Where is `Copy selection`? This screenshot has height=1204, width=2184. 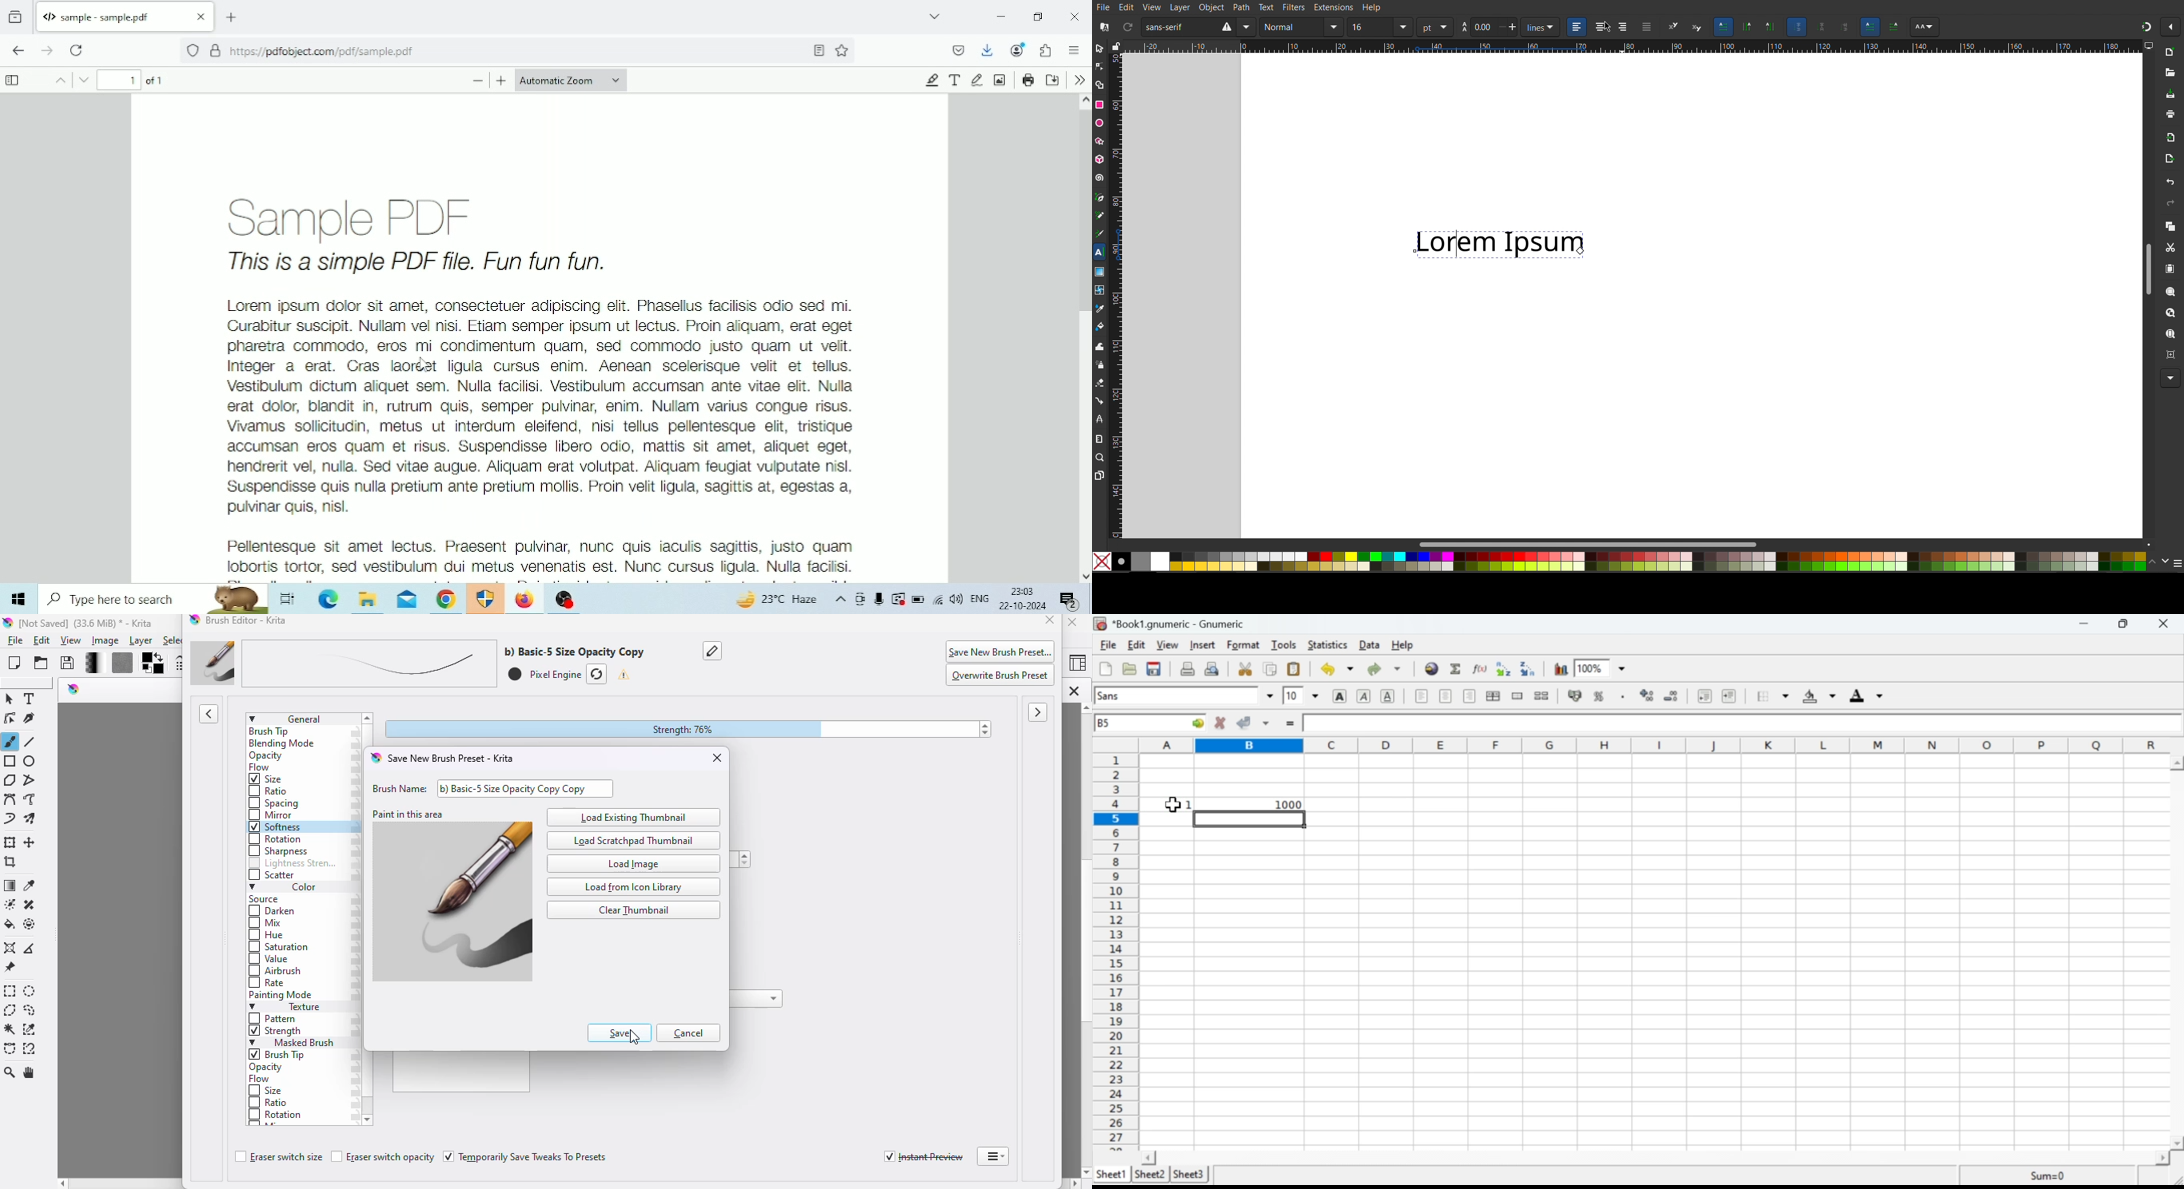 Copy selection is located at coordinates (1270, 668).